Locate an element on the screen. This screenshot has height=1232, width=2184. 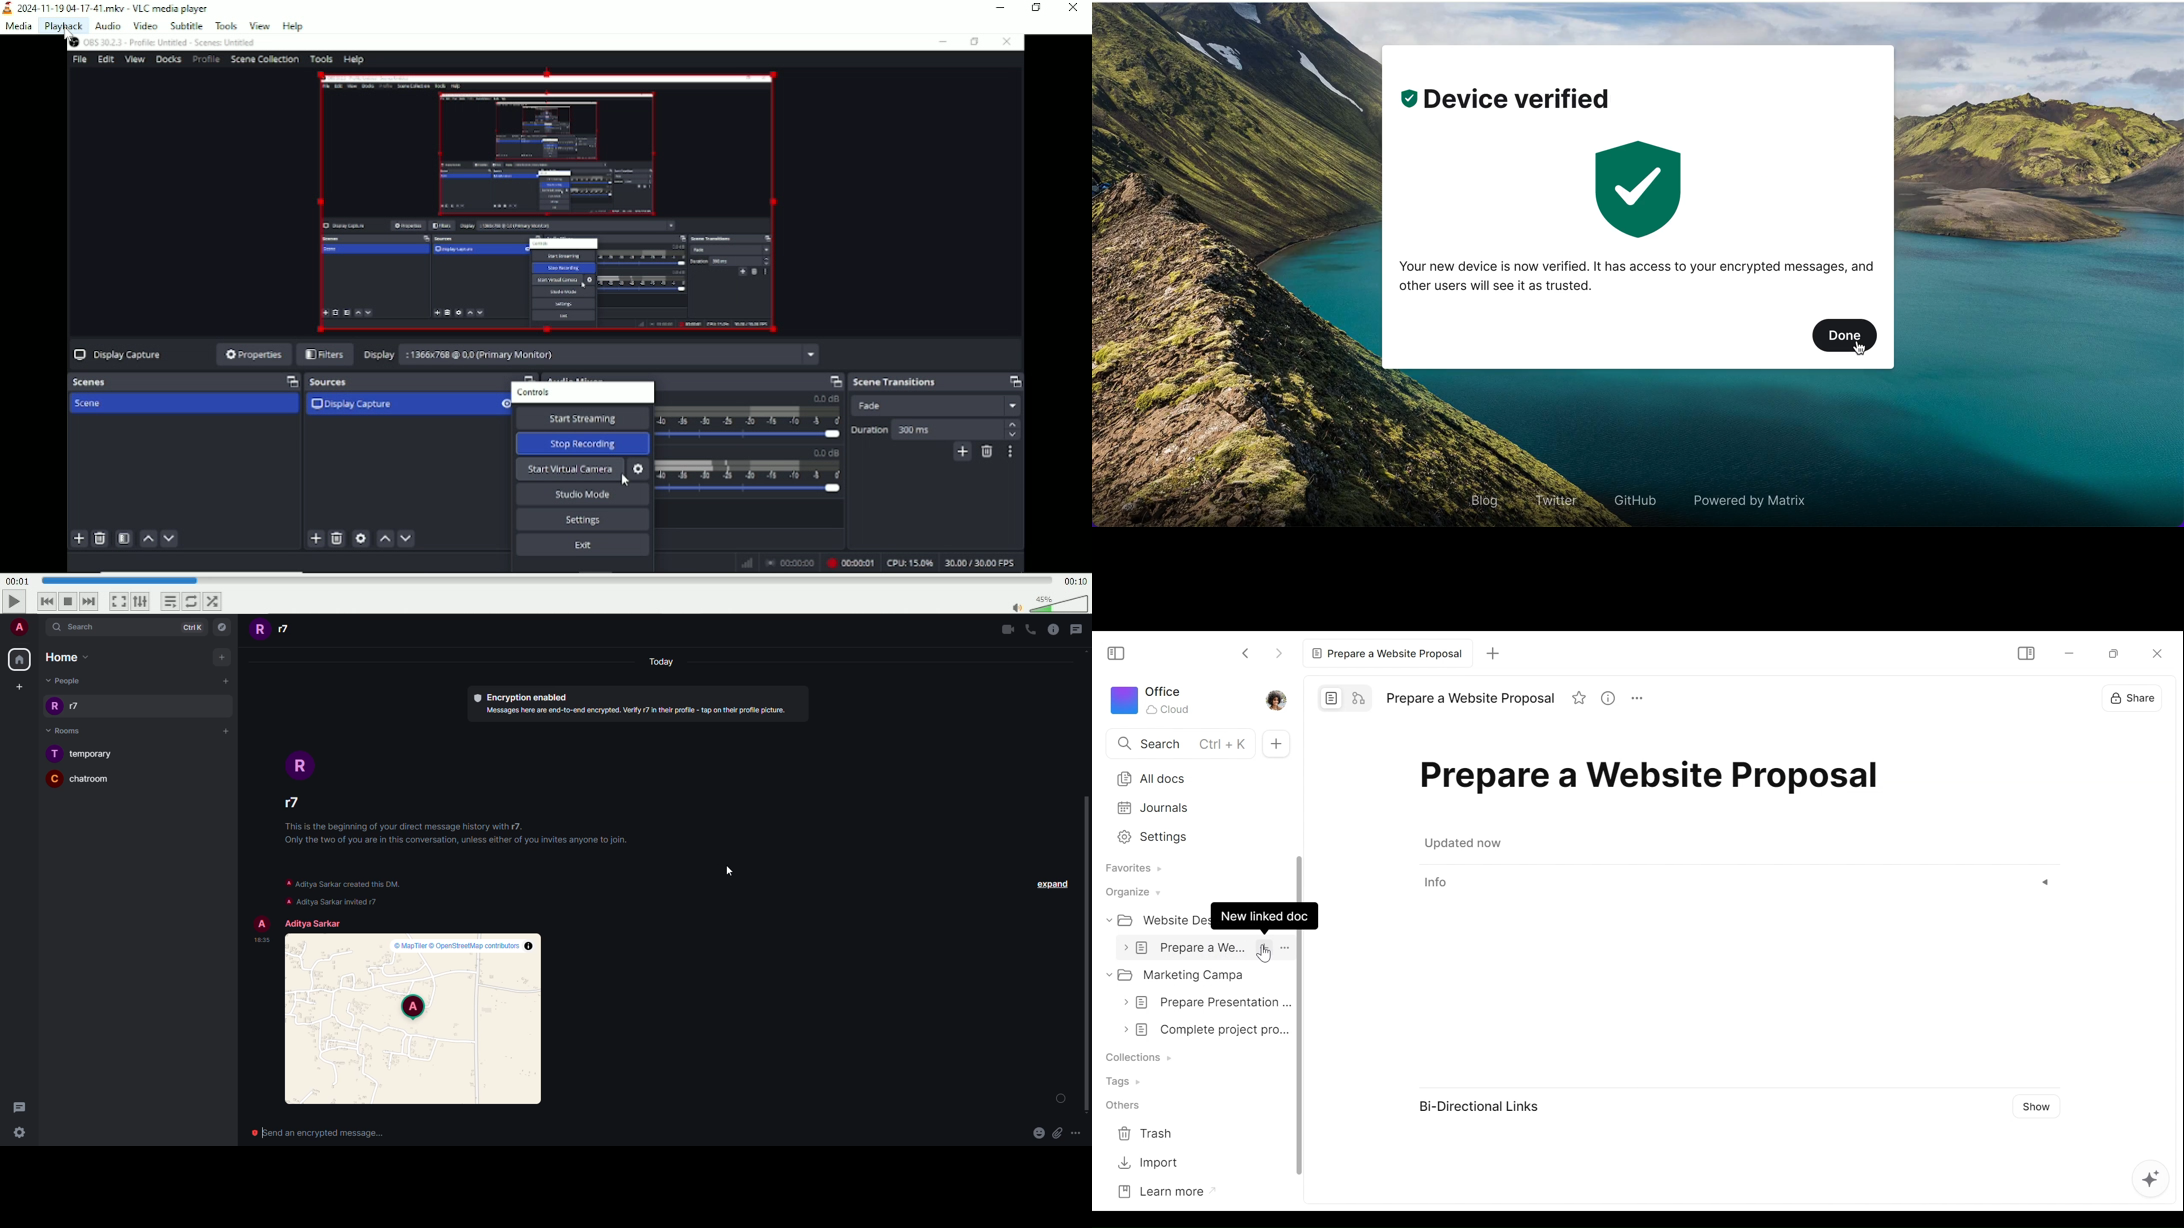
Explore rooms is located at coordinates (224, 628).